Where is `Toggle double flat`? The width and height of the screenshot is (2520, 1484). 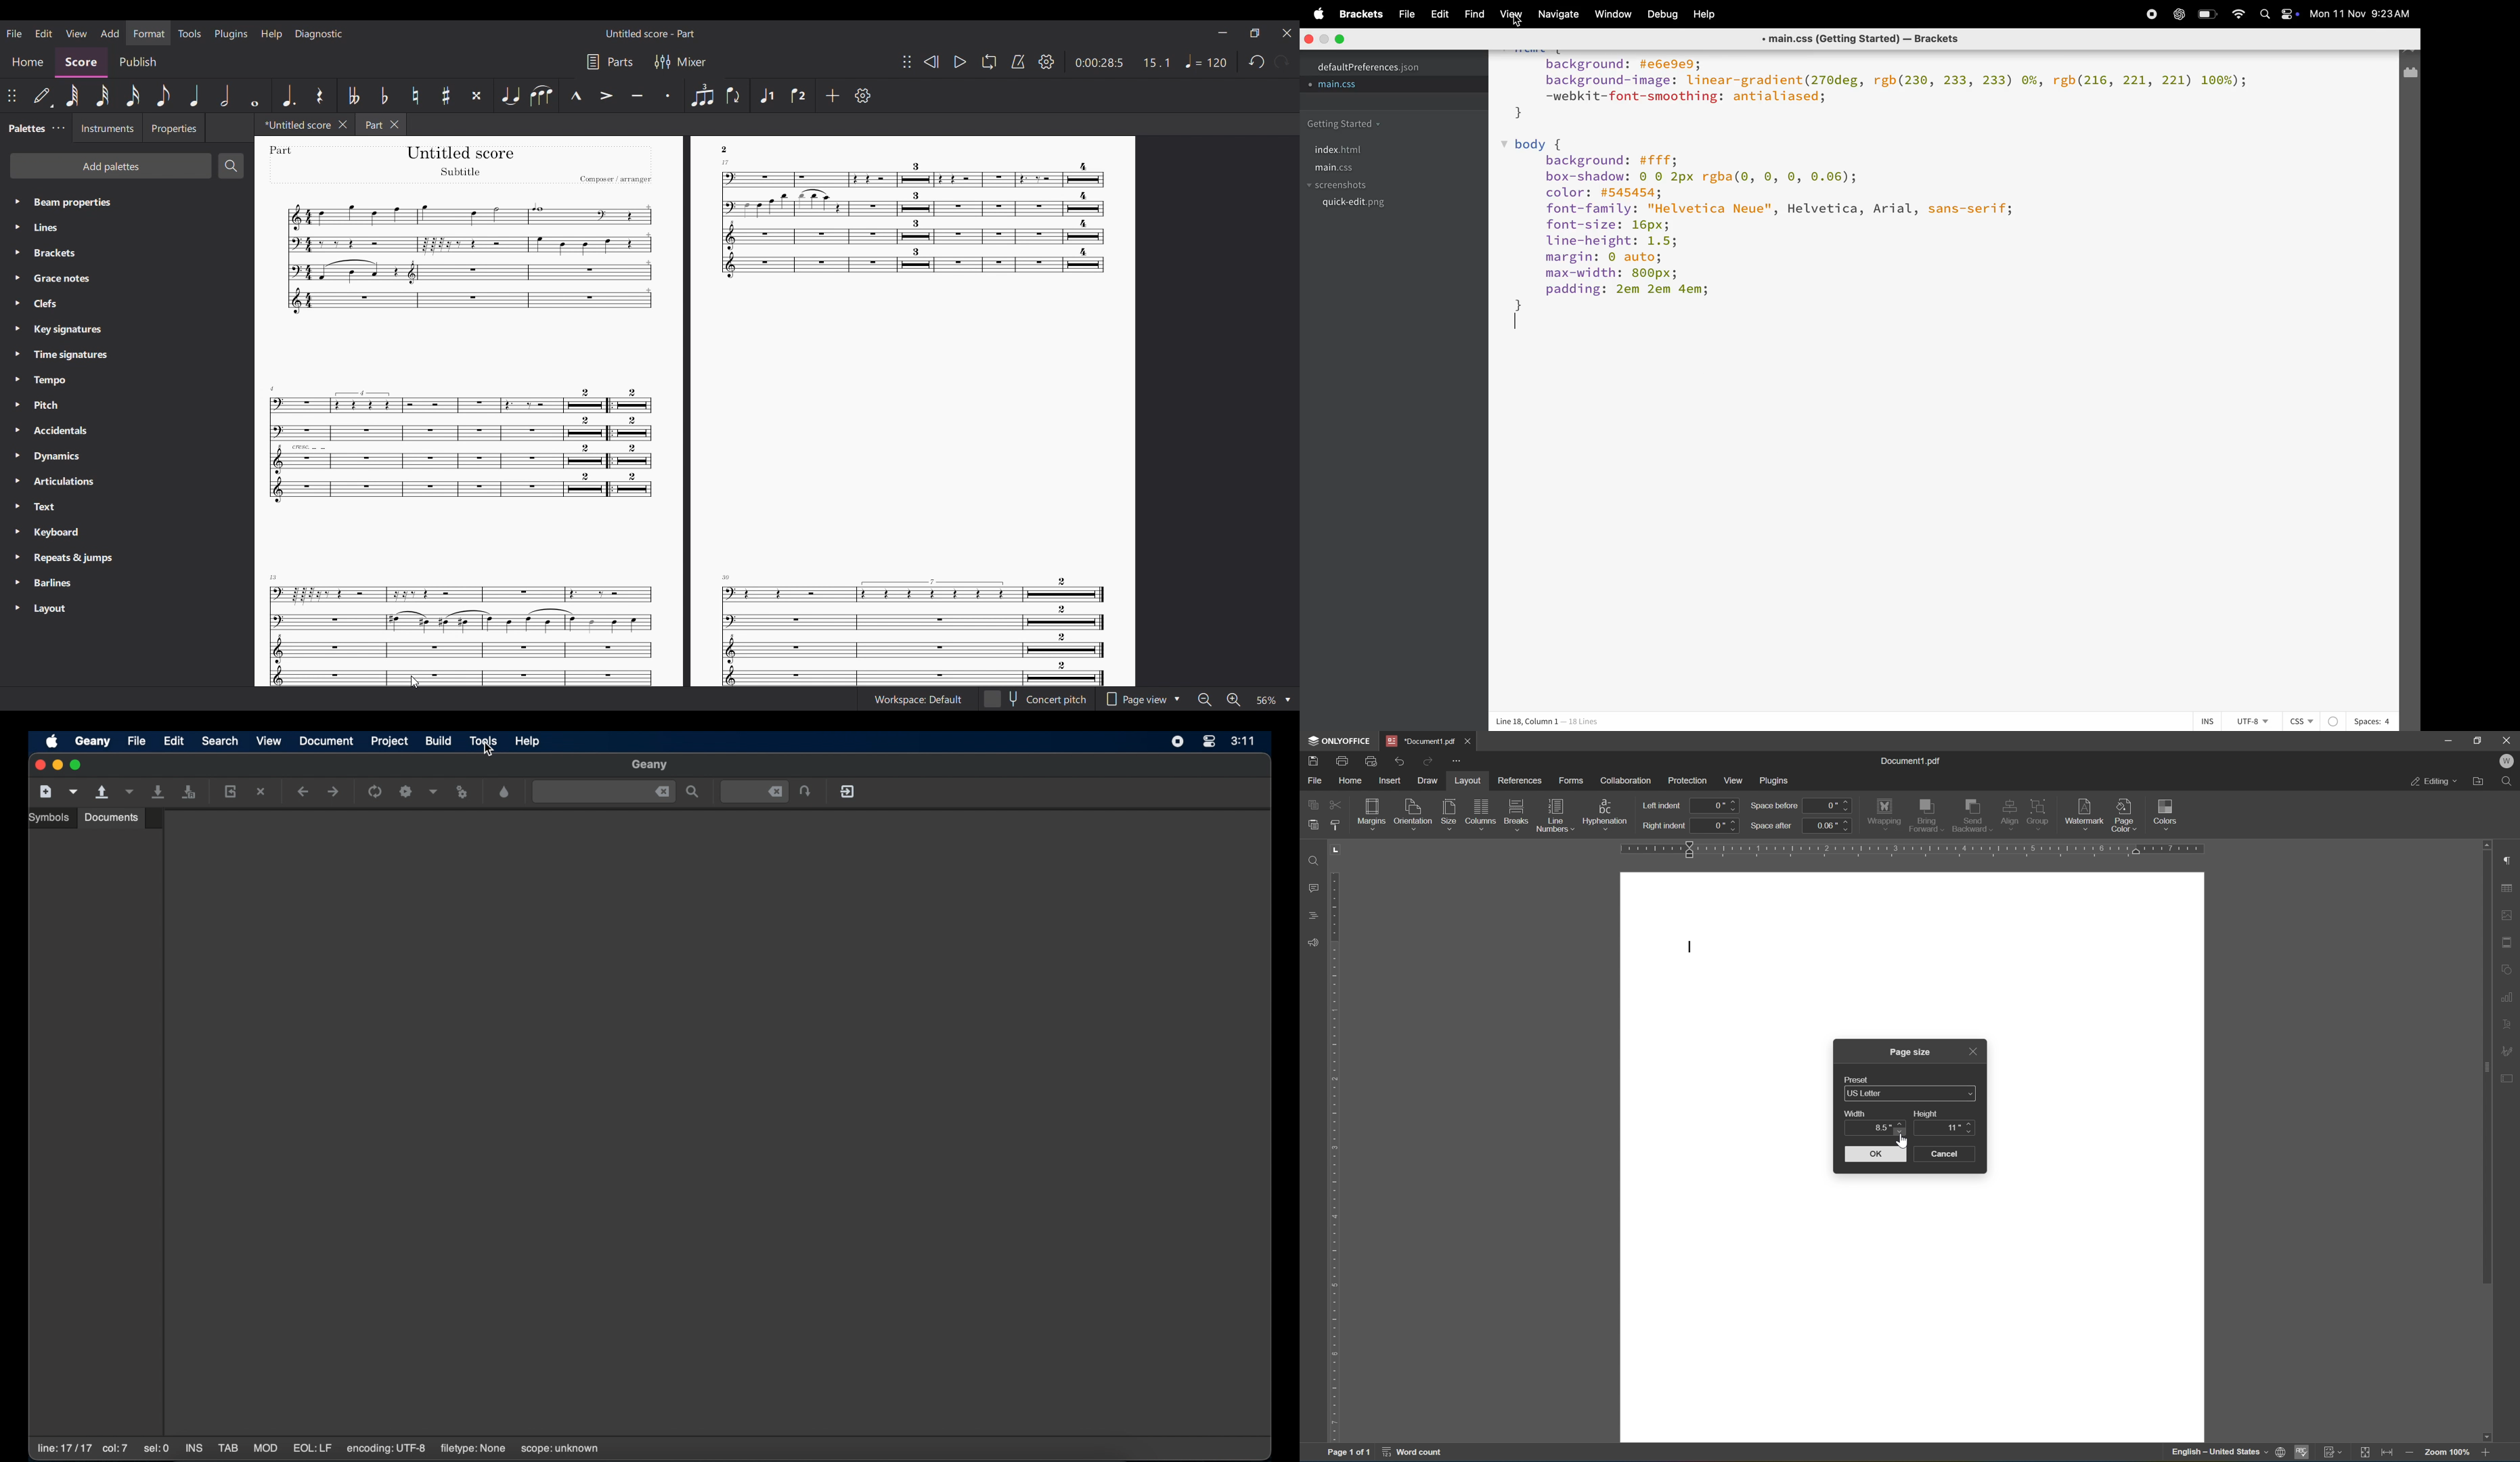 Toggle double flat is located at coordinates (353, 95).